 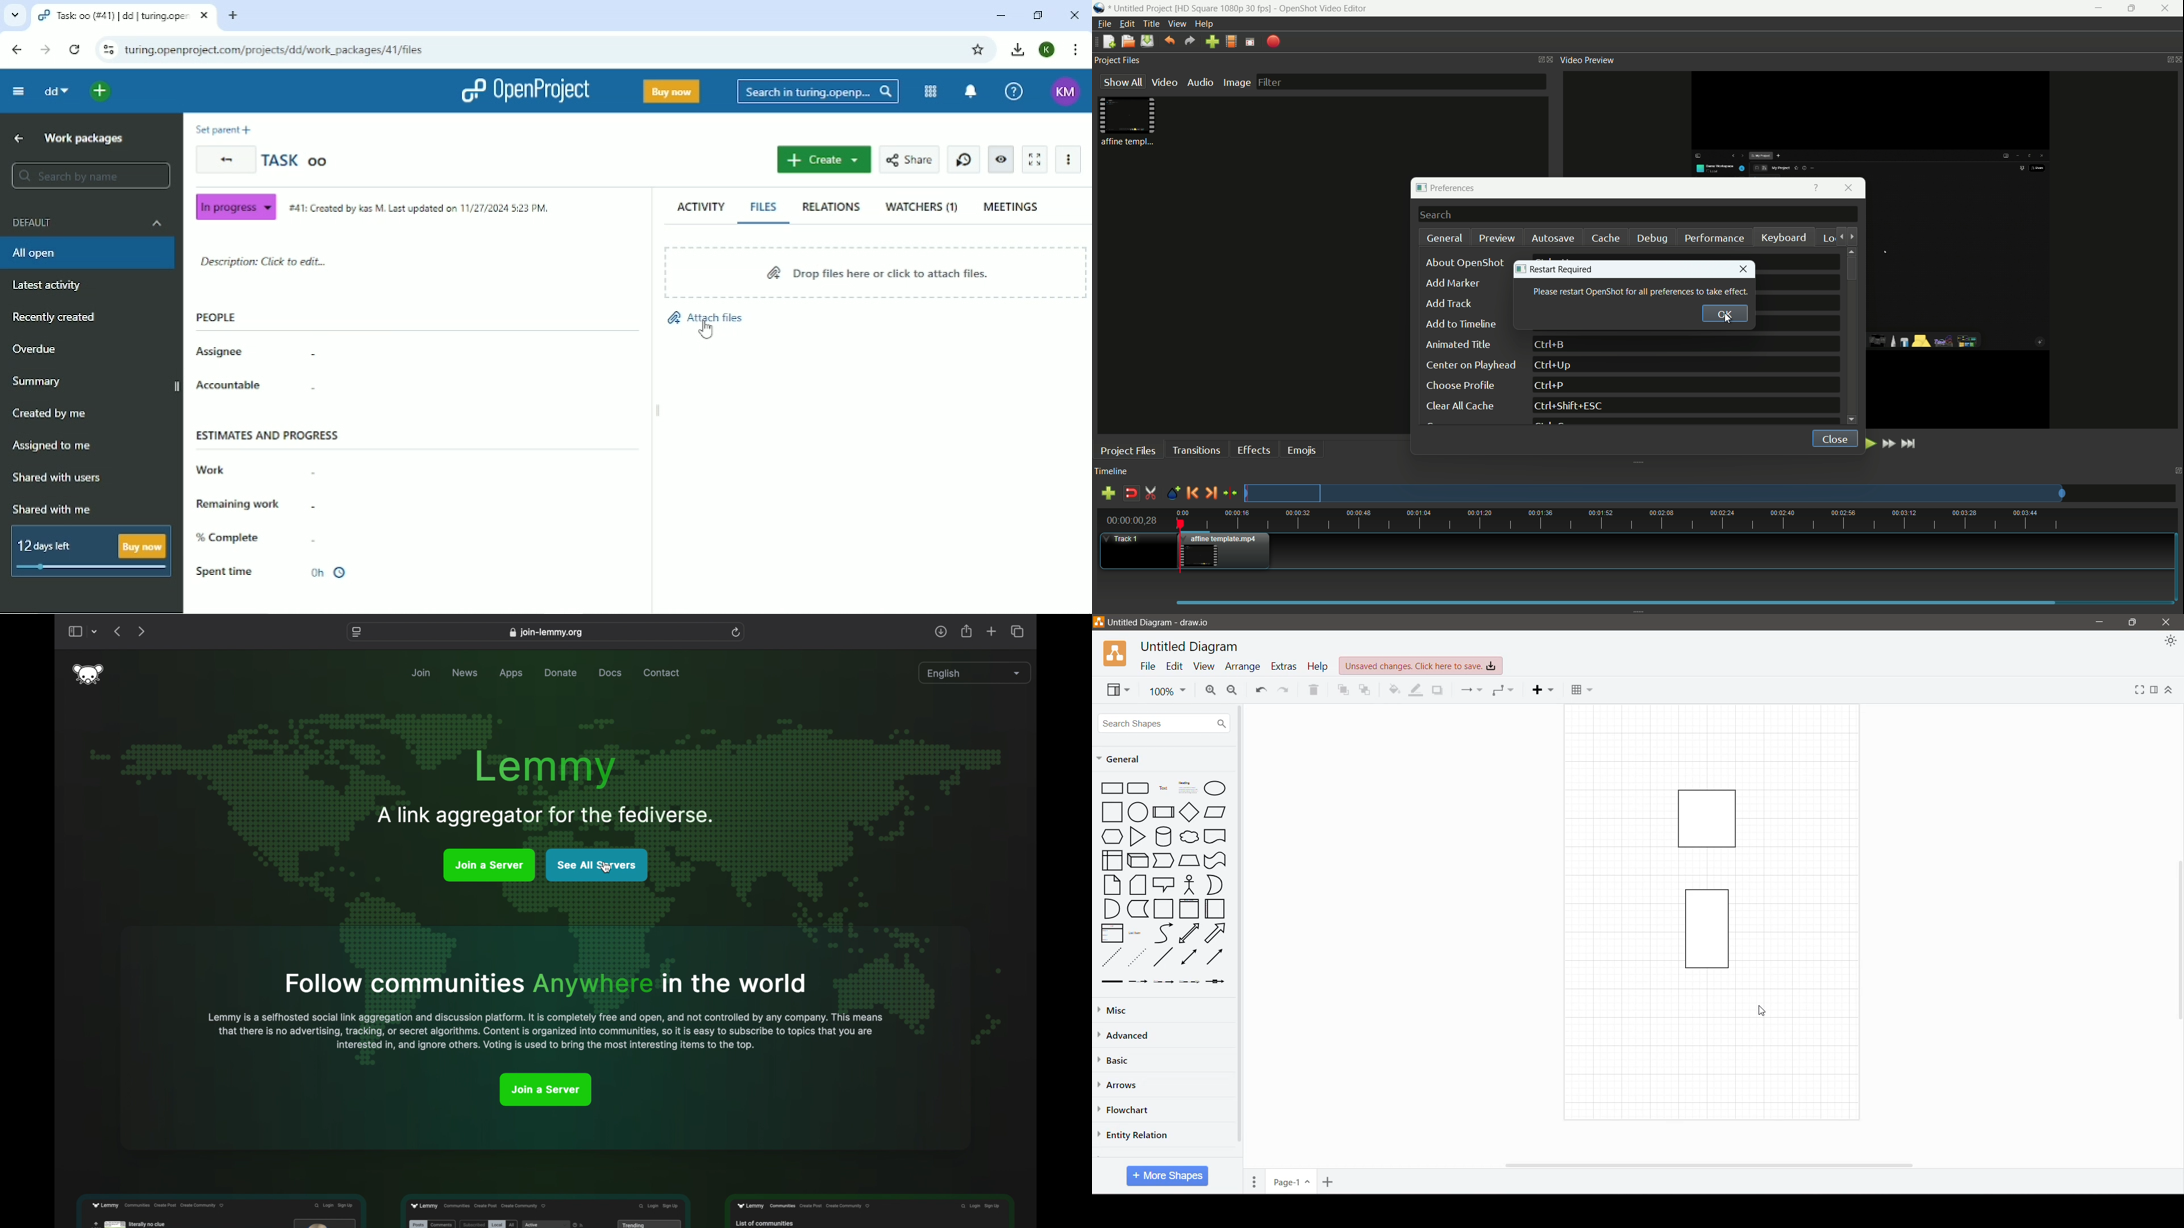 What do you see at coordinates (1165, 690) in the screenshot?
I see `Zoom` at bounding box center [1165, 690].